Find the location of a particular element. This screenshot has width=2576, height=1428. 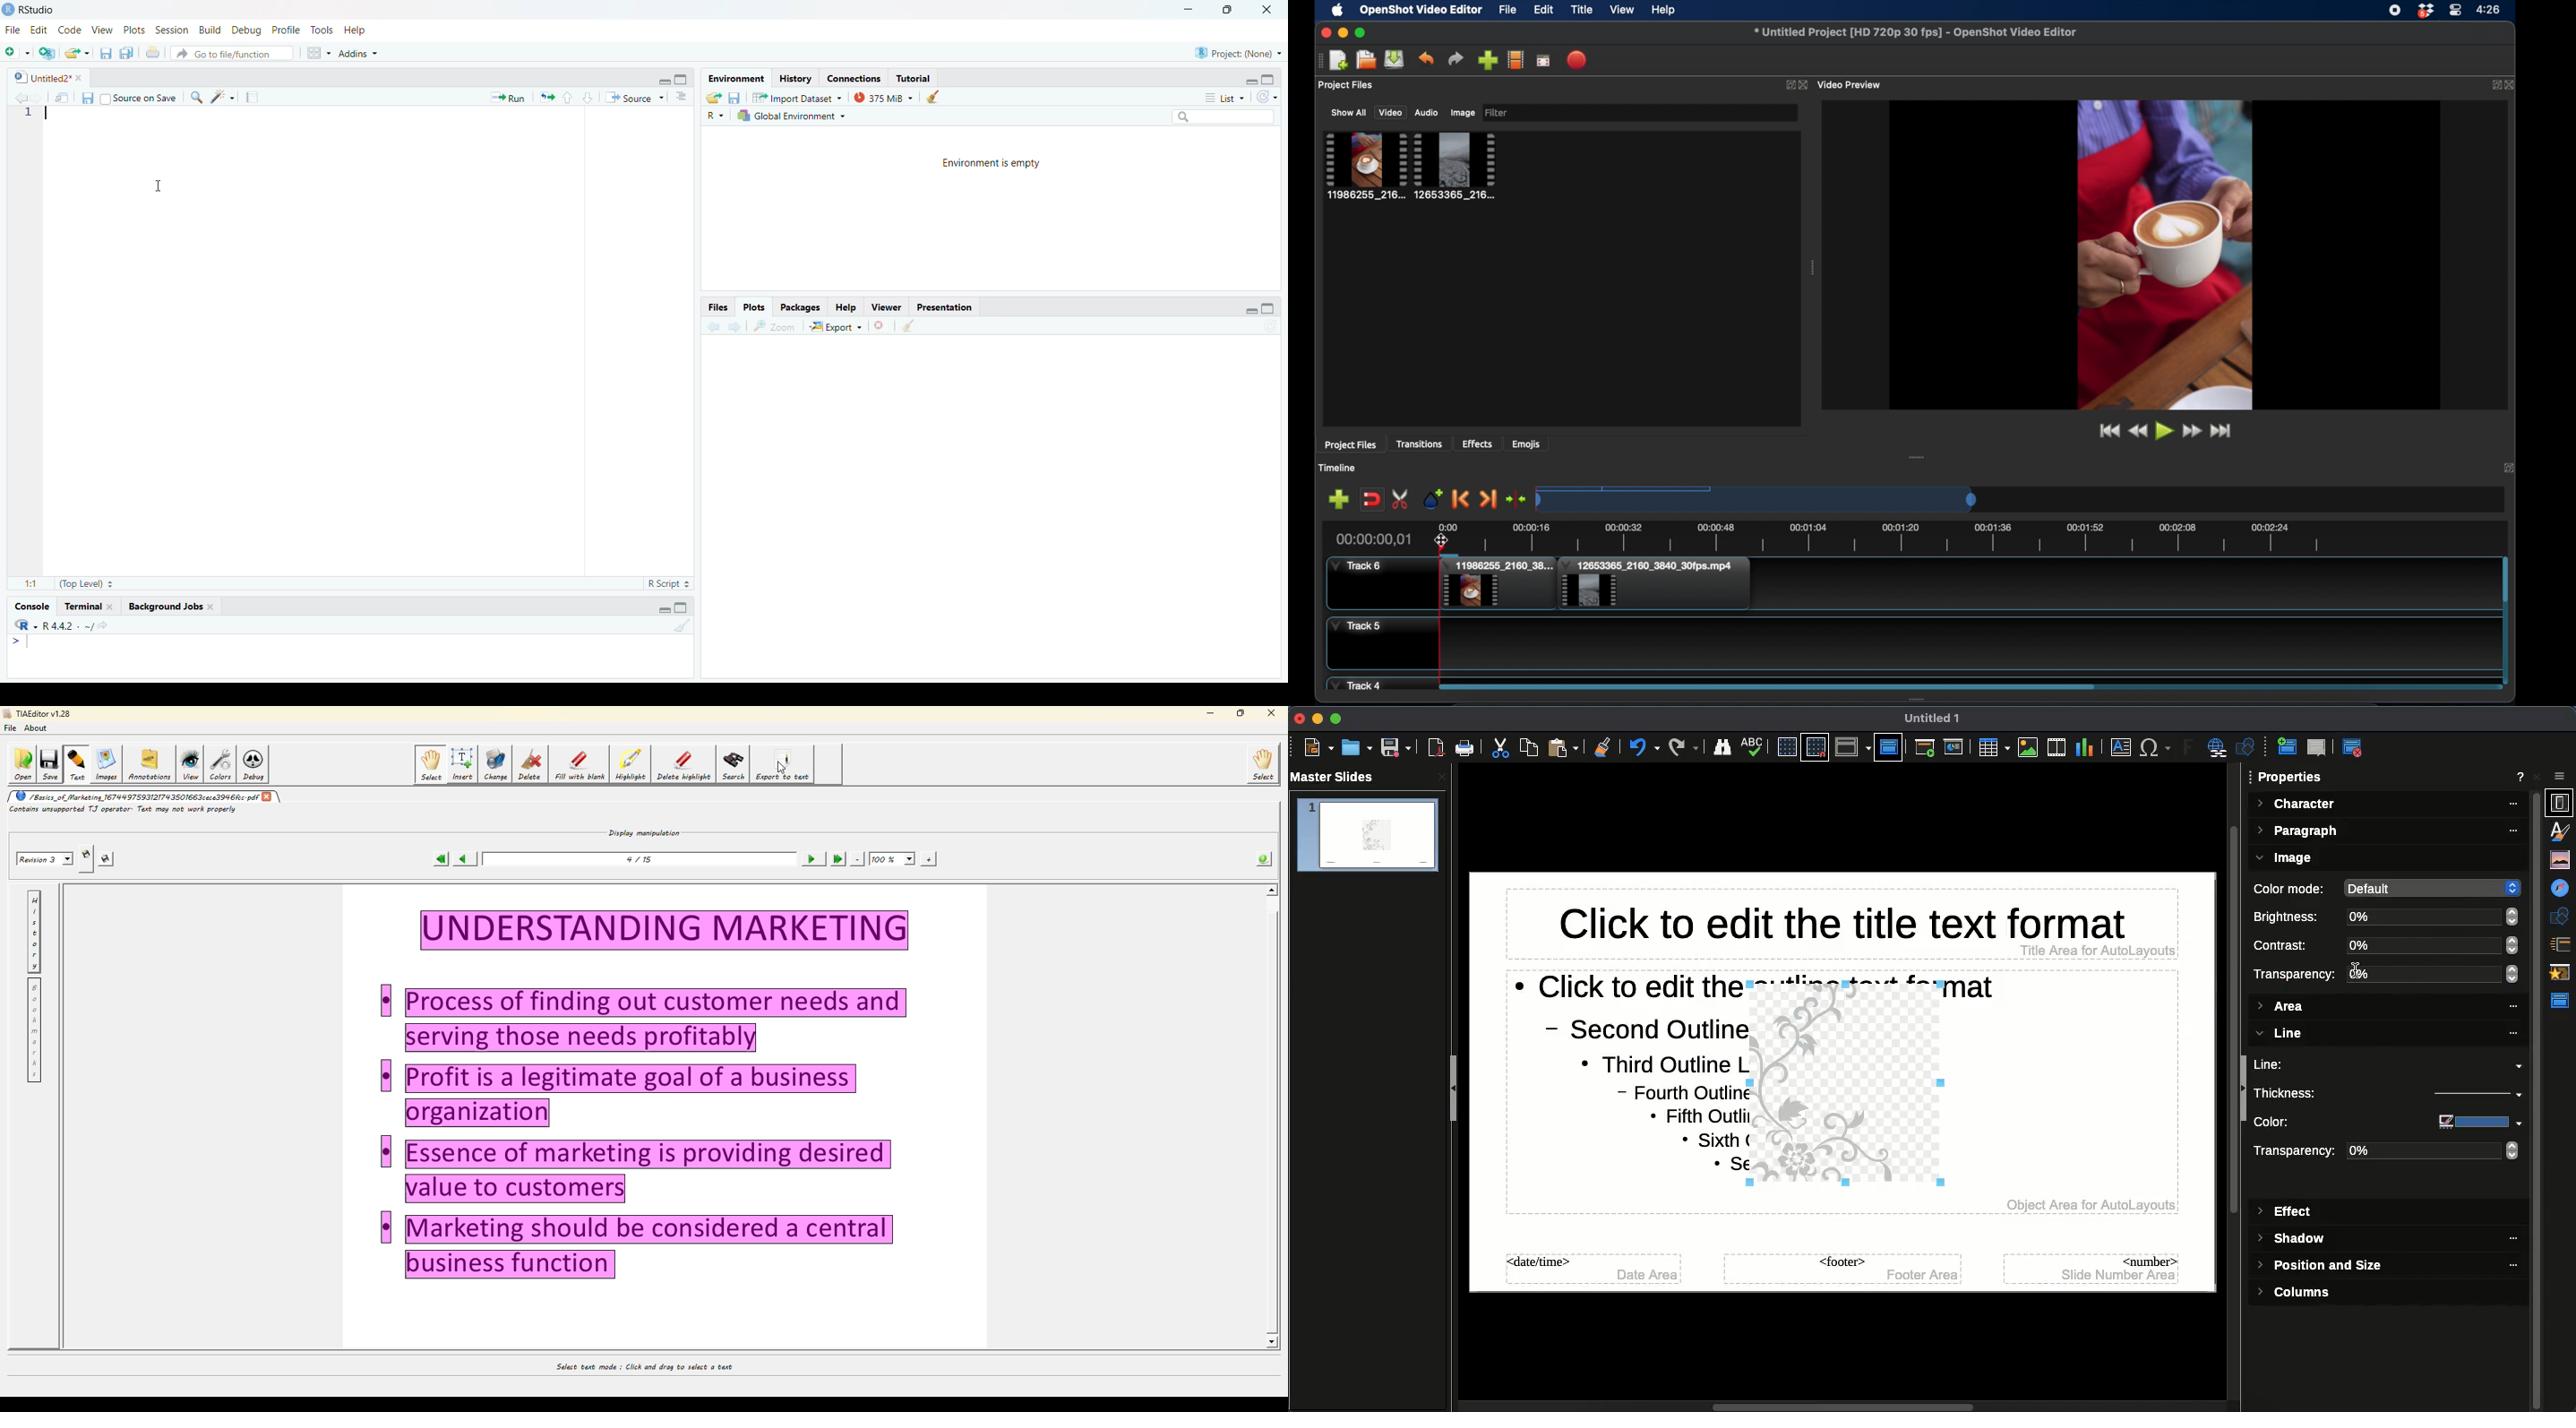

Environment is located at coordinates (731, 79).